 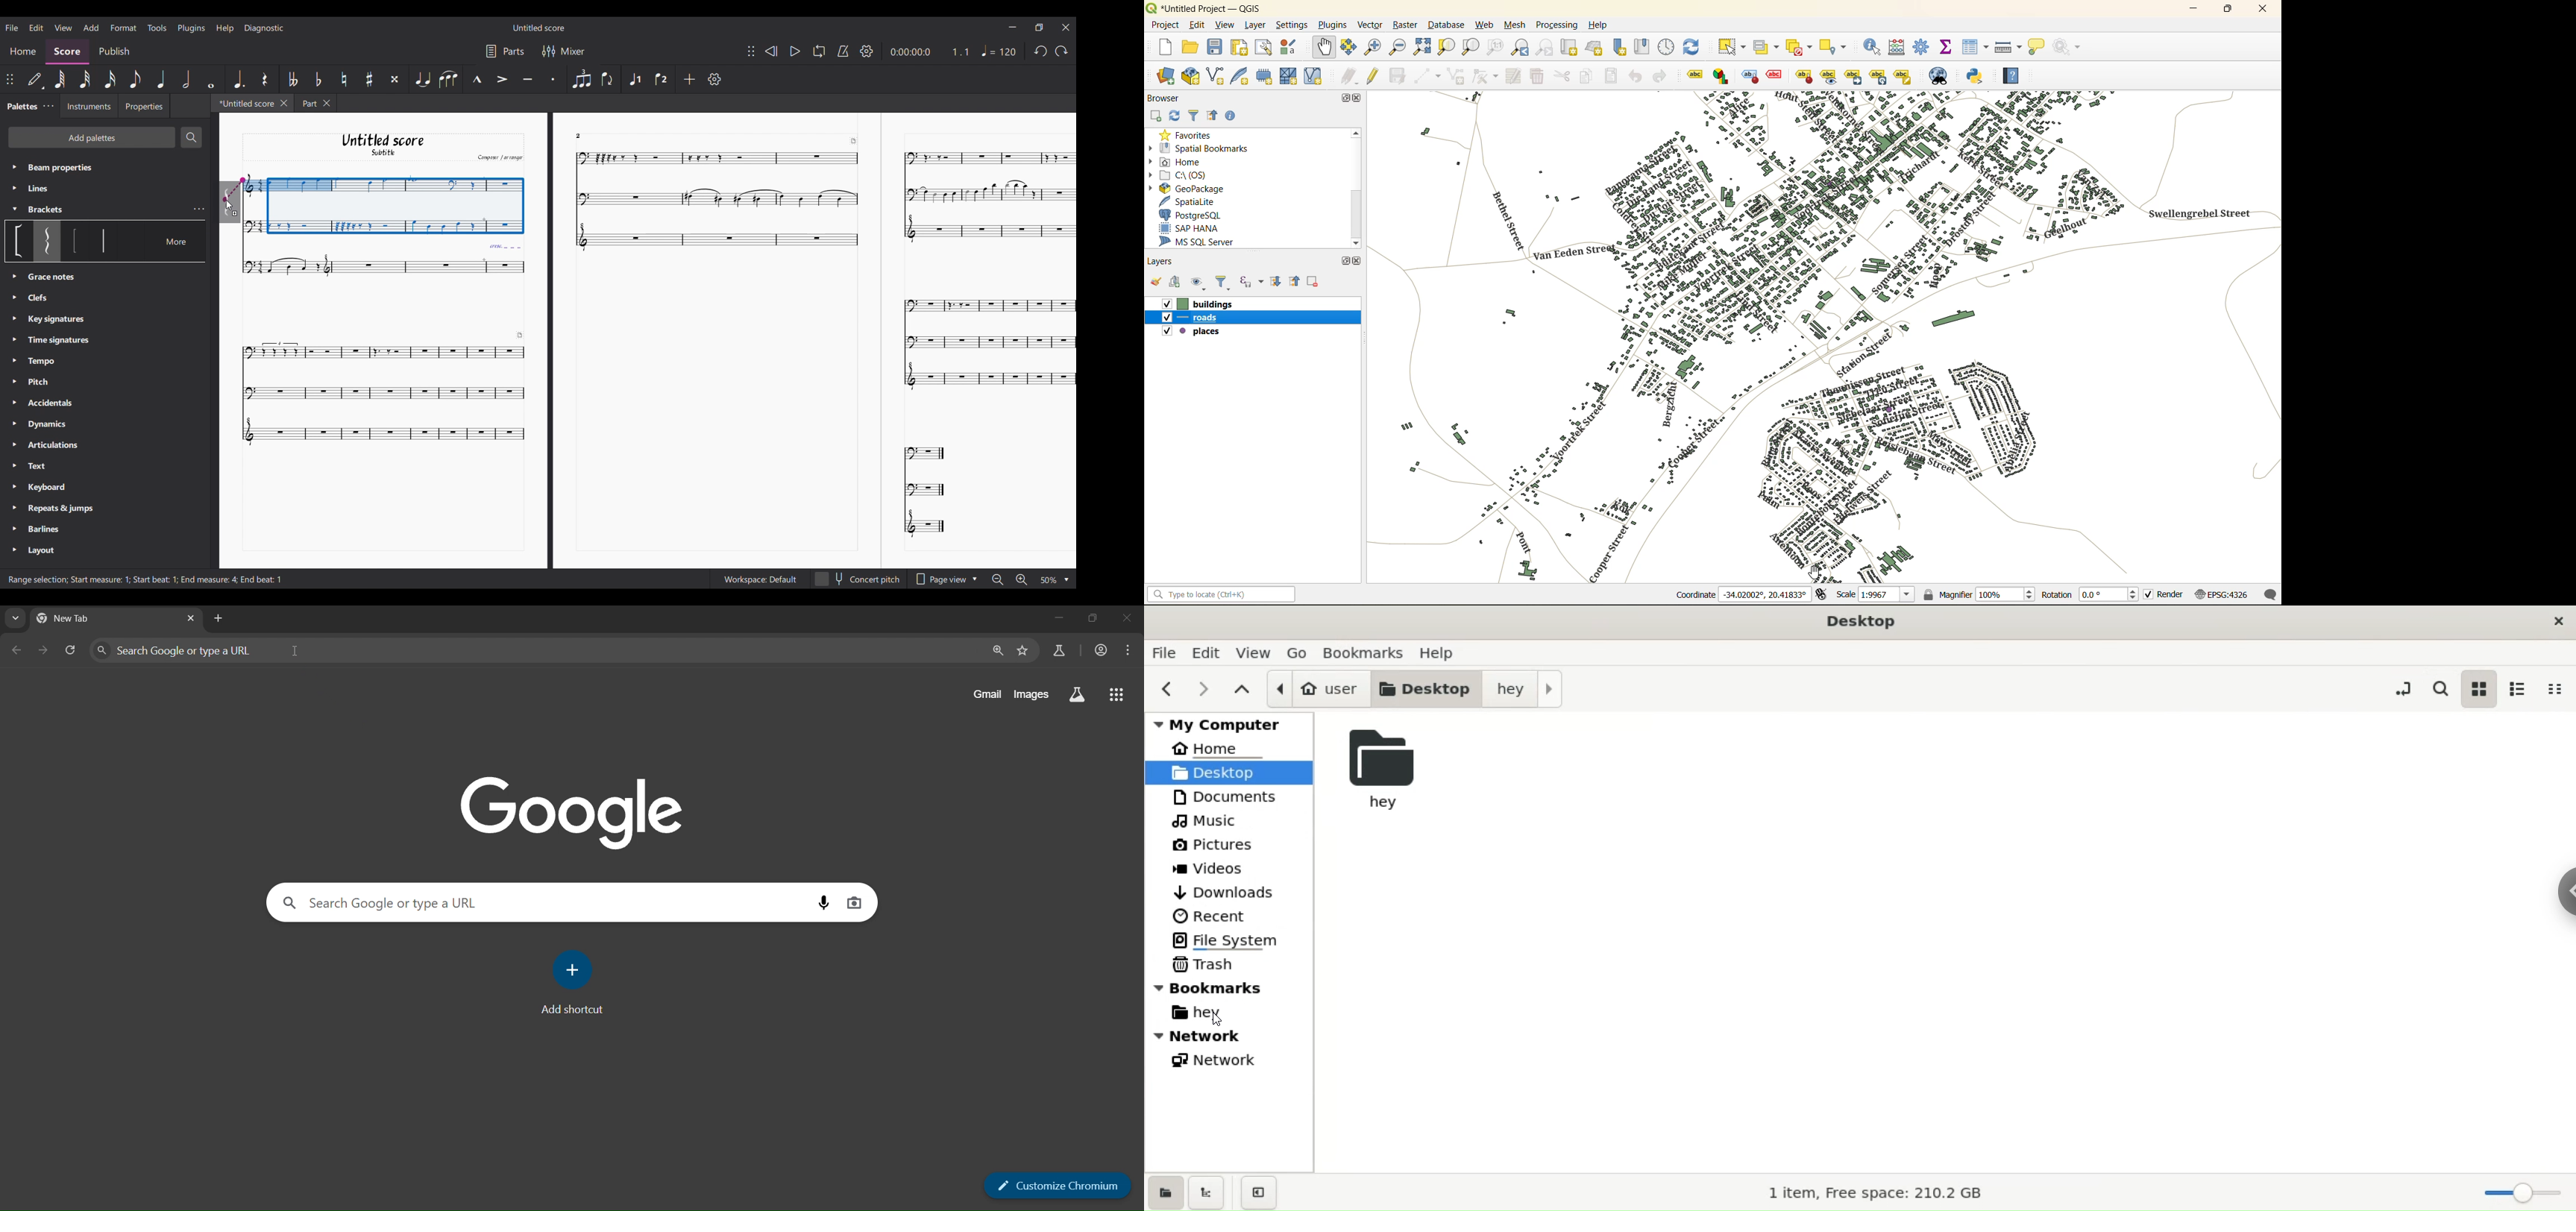 What do you see at coordinates (13, 381) in the screenshot?
I see `` at bounding box center [13, 381].